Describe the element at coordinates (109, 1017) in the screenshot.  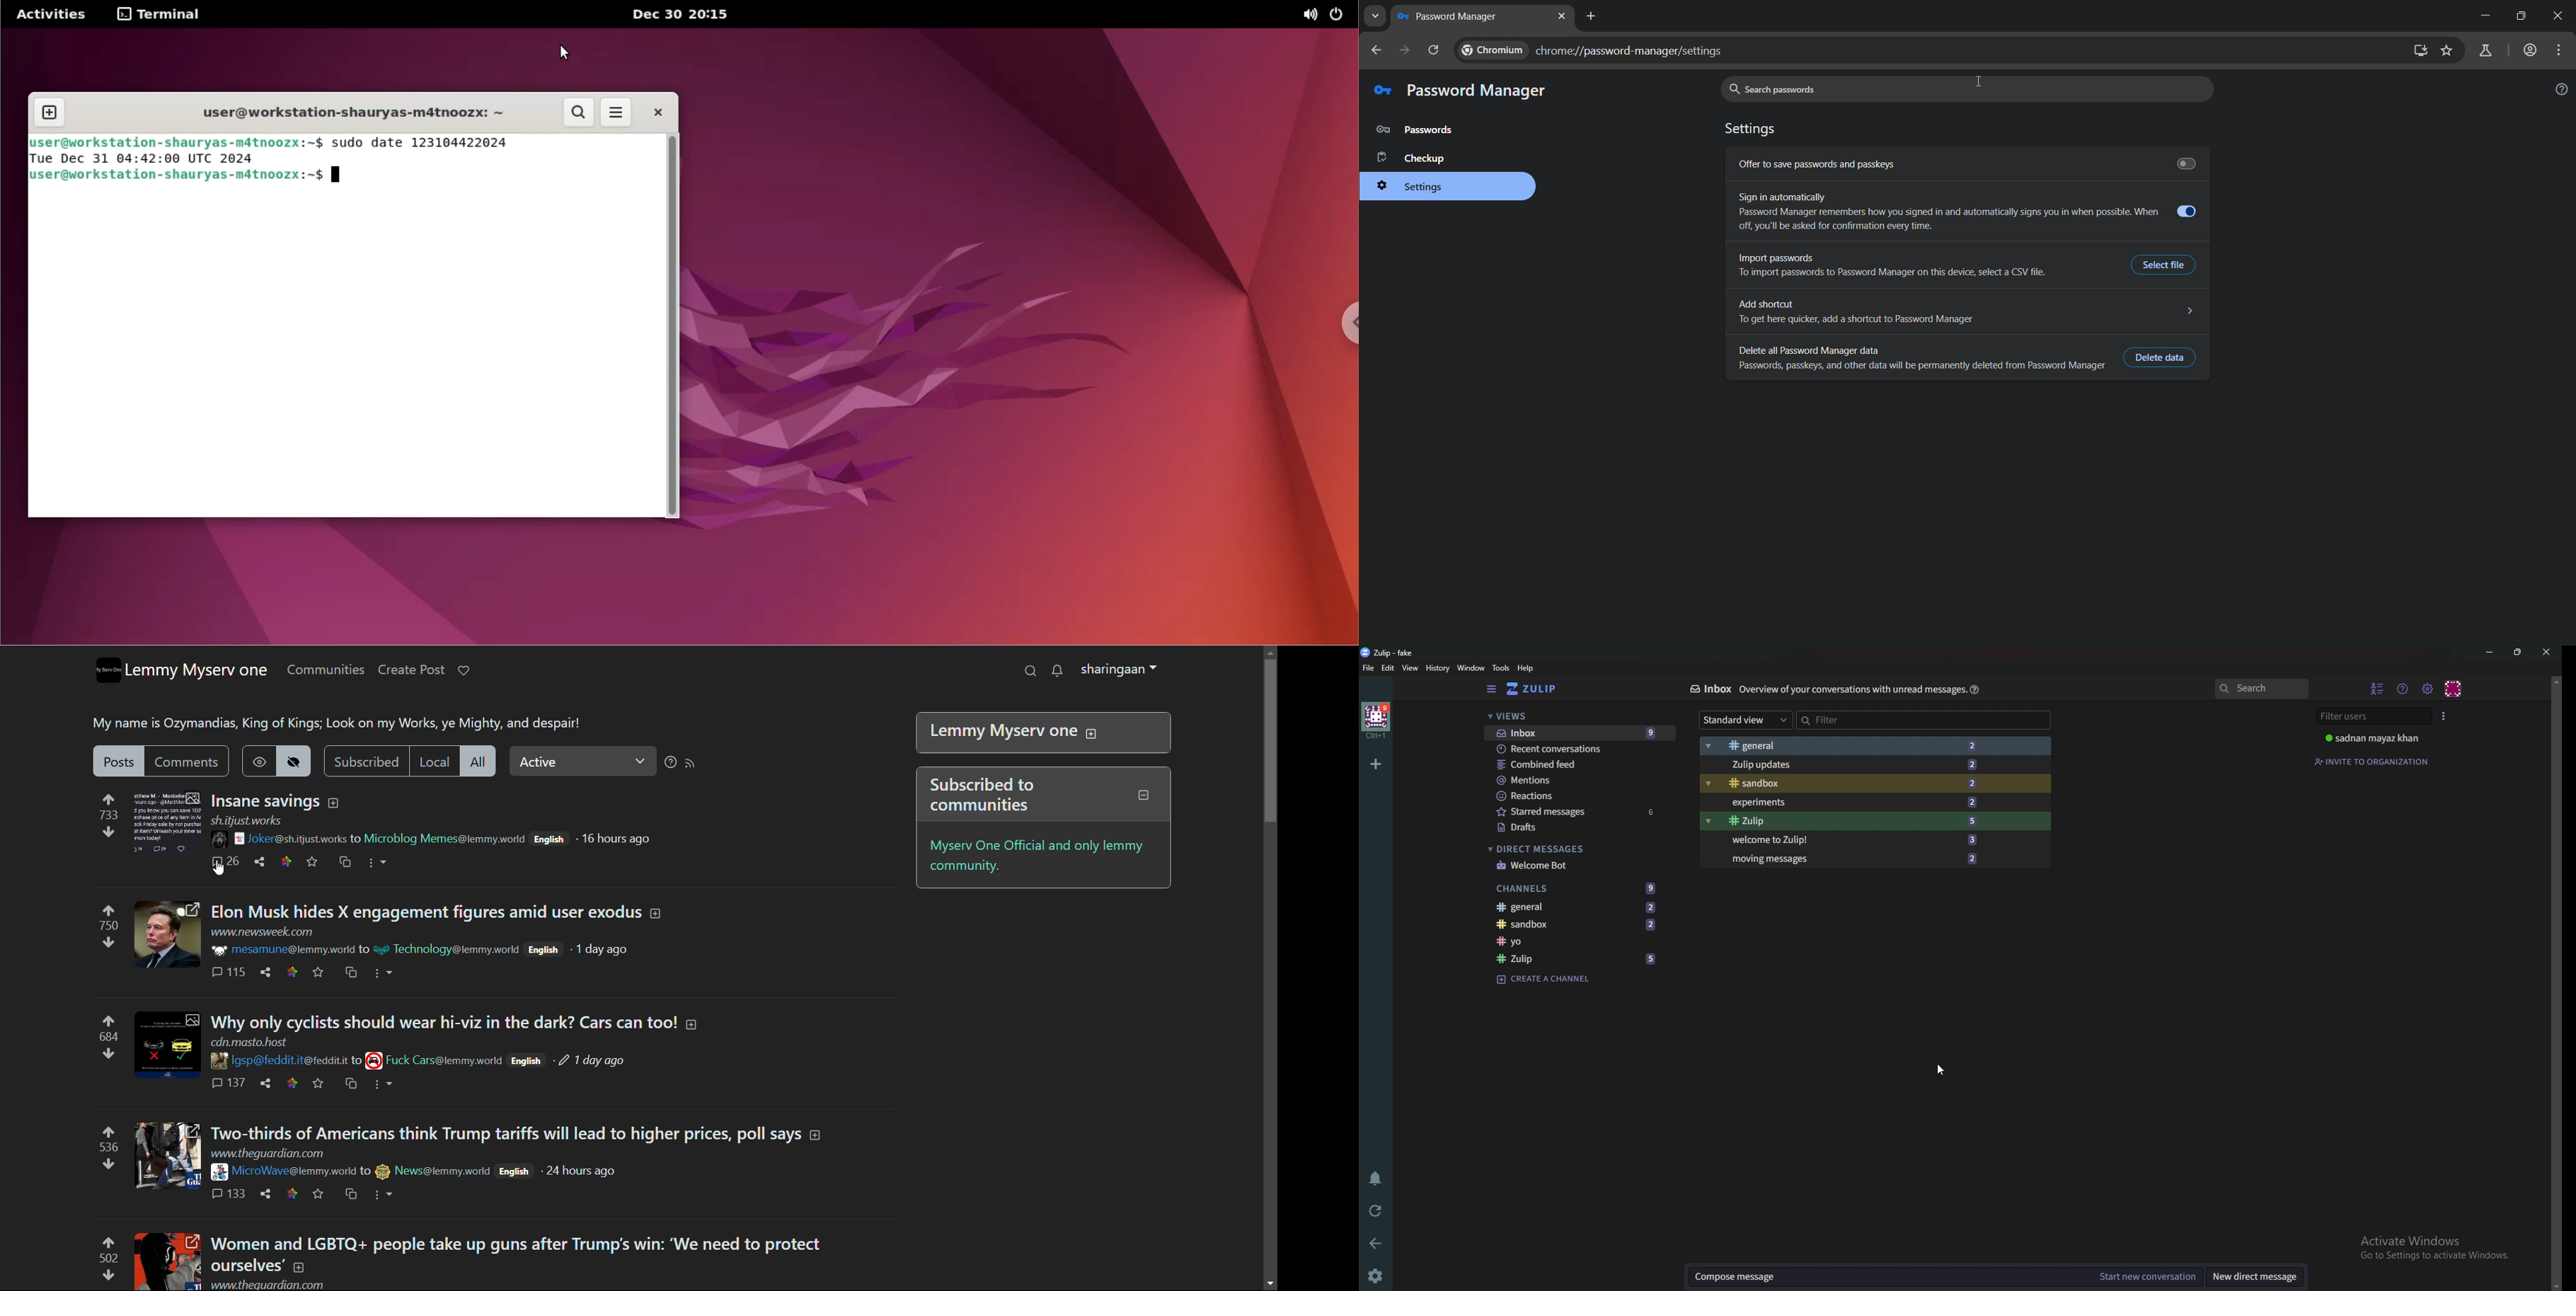
I see `upvotes` at that location.